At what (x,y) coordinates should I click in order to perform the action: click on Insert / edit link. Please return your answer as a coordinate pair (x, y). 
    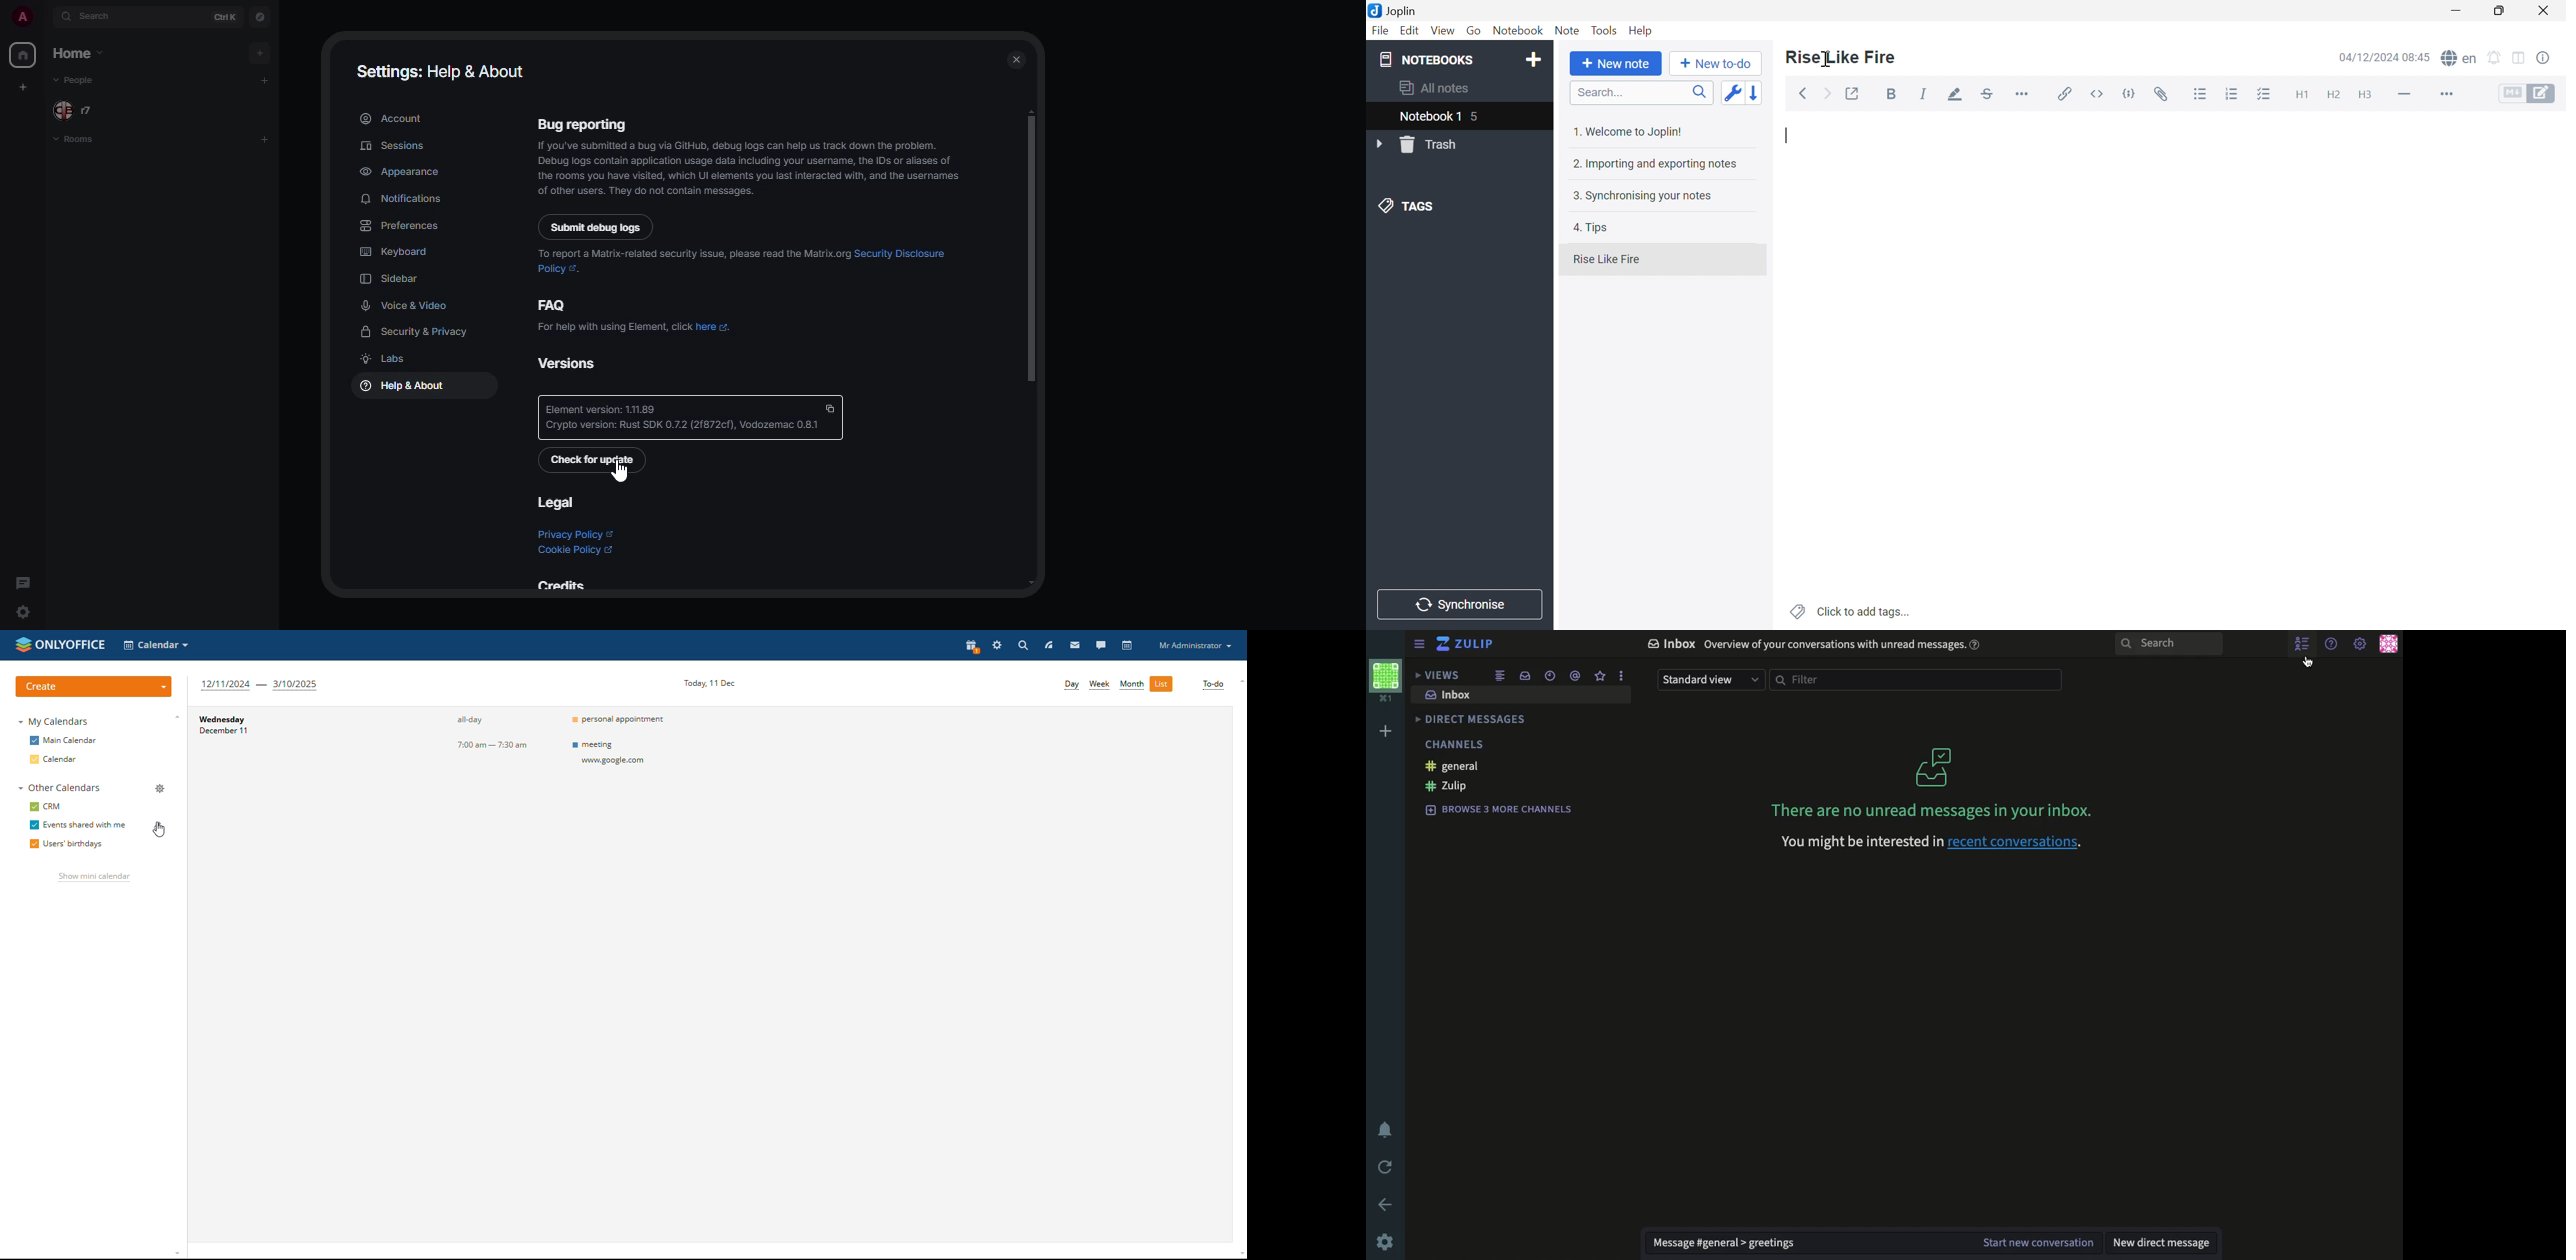
    Looking at the image, I should click on (2063, 91).